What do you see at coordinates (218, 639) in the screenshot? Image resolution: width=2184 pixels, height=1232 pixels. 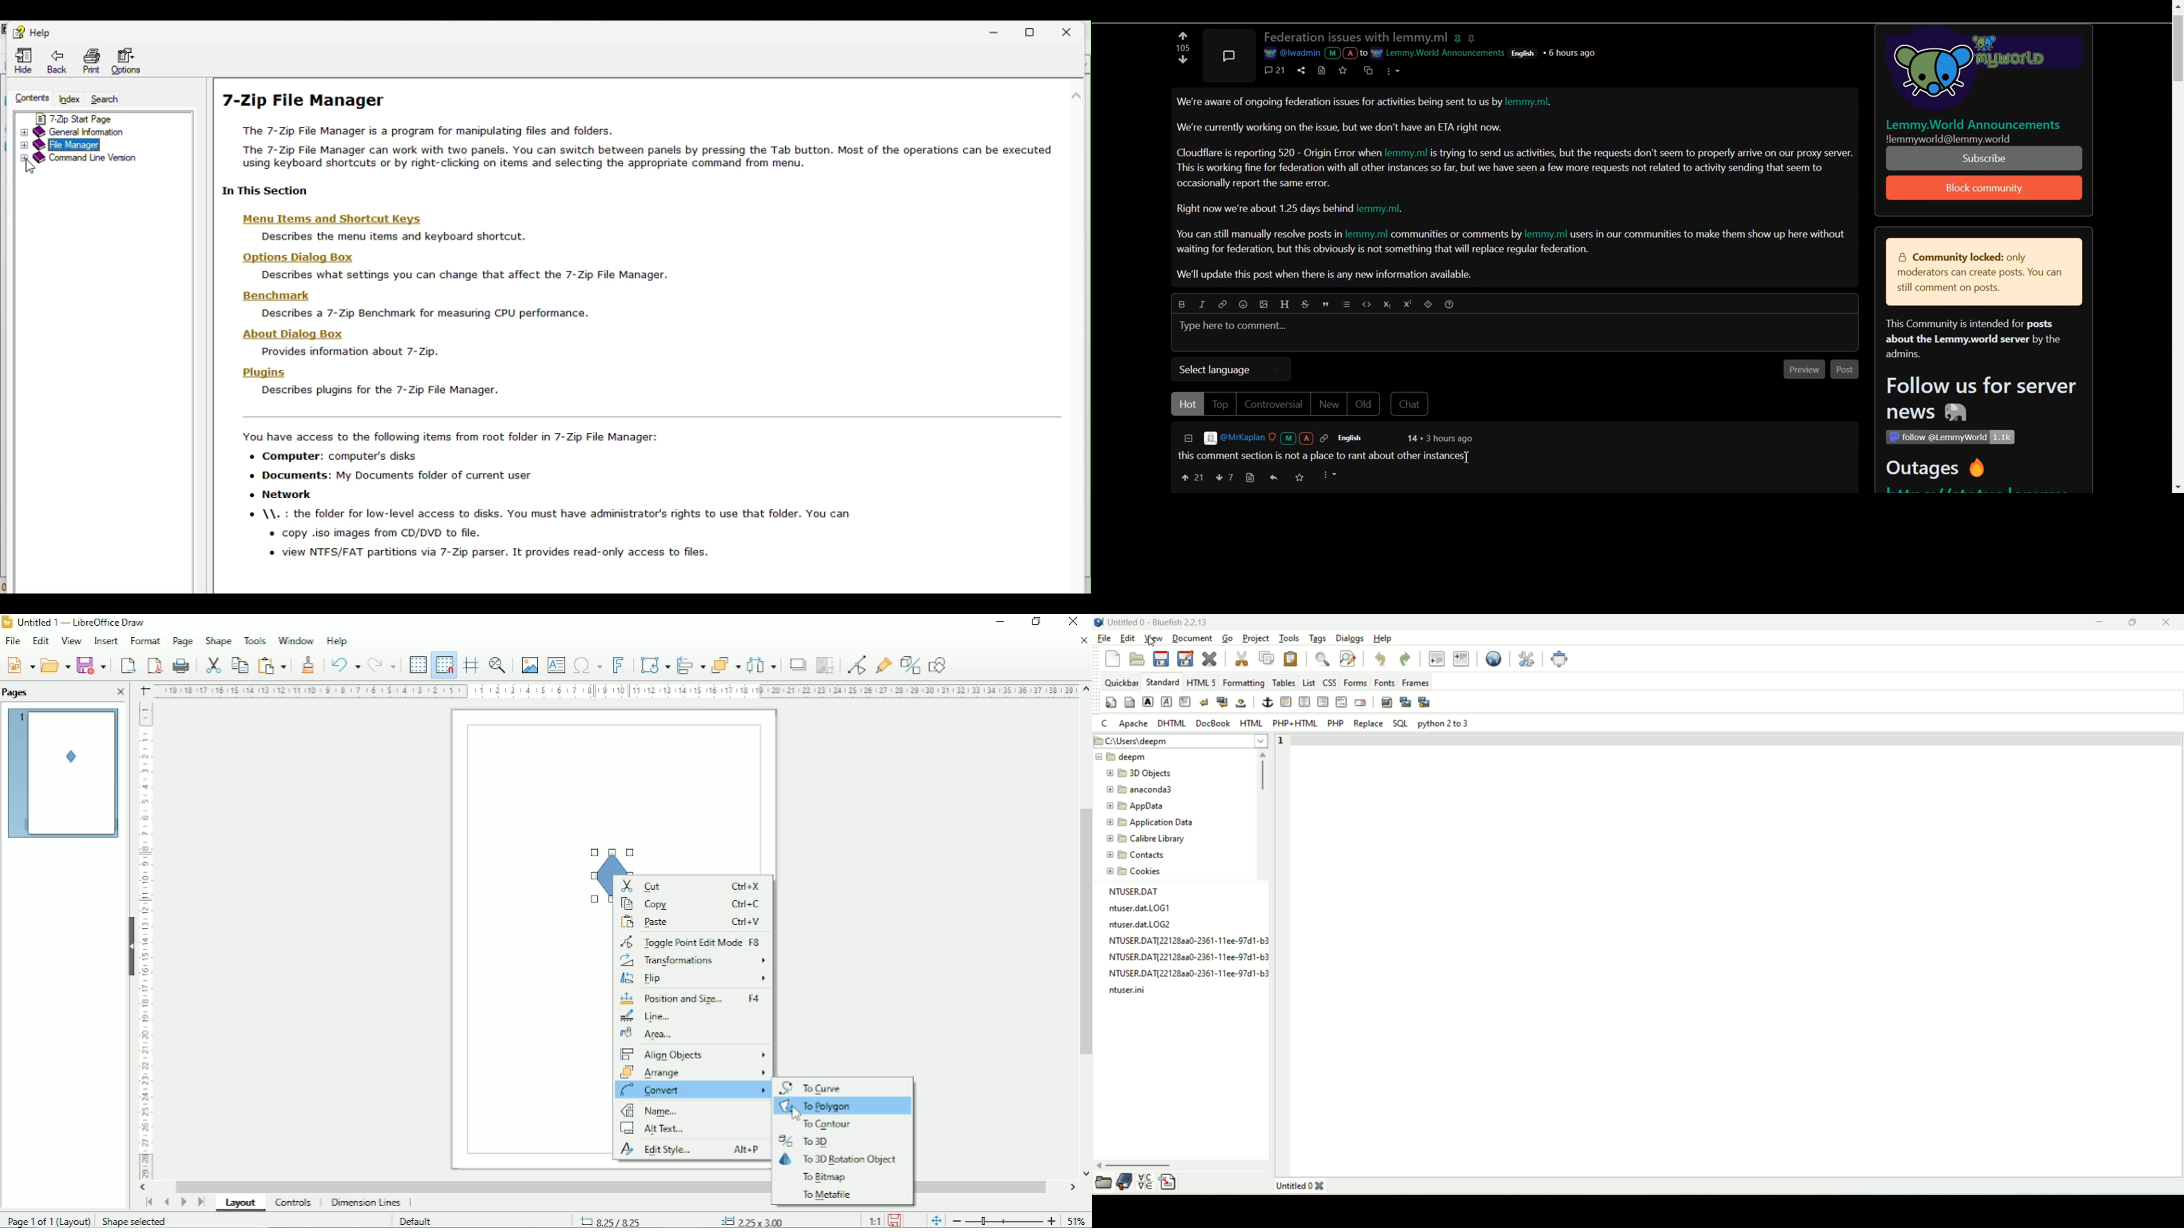 I see `Shape` at bounding box center [218, 639].